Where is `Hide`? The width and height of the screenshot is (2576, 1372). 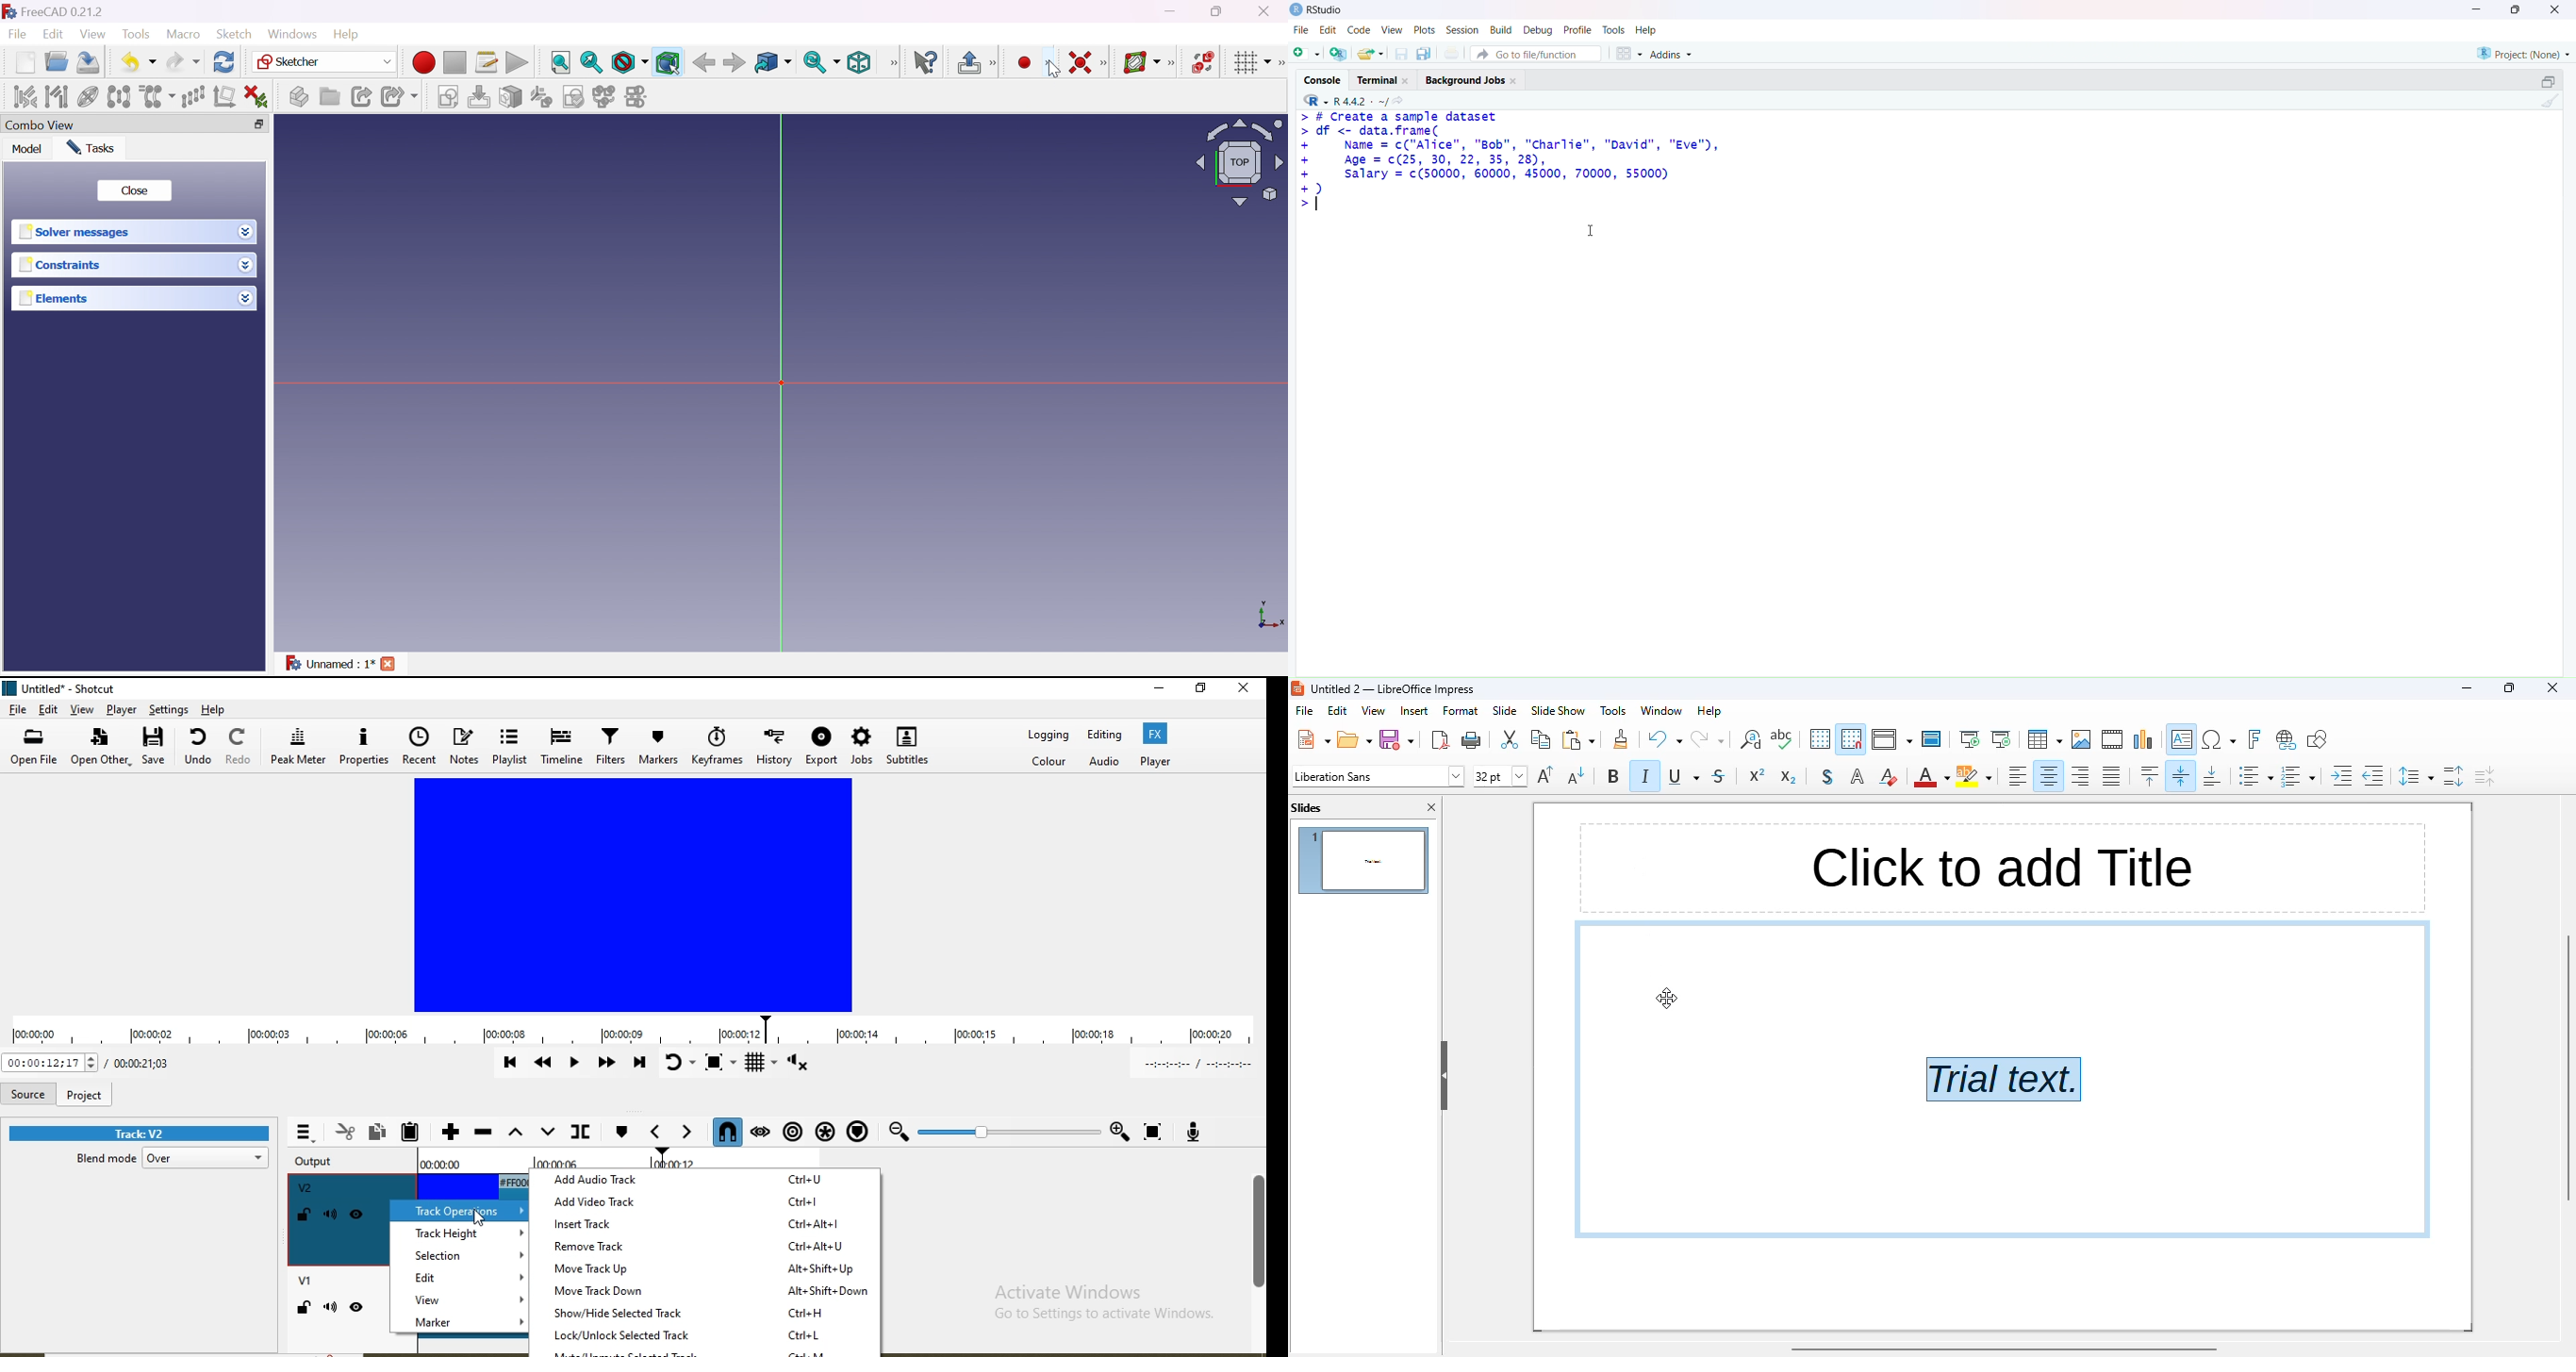 Hide is located at coordinates (358, 1310).